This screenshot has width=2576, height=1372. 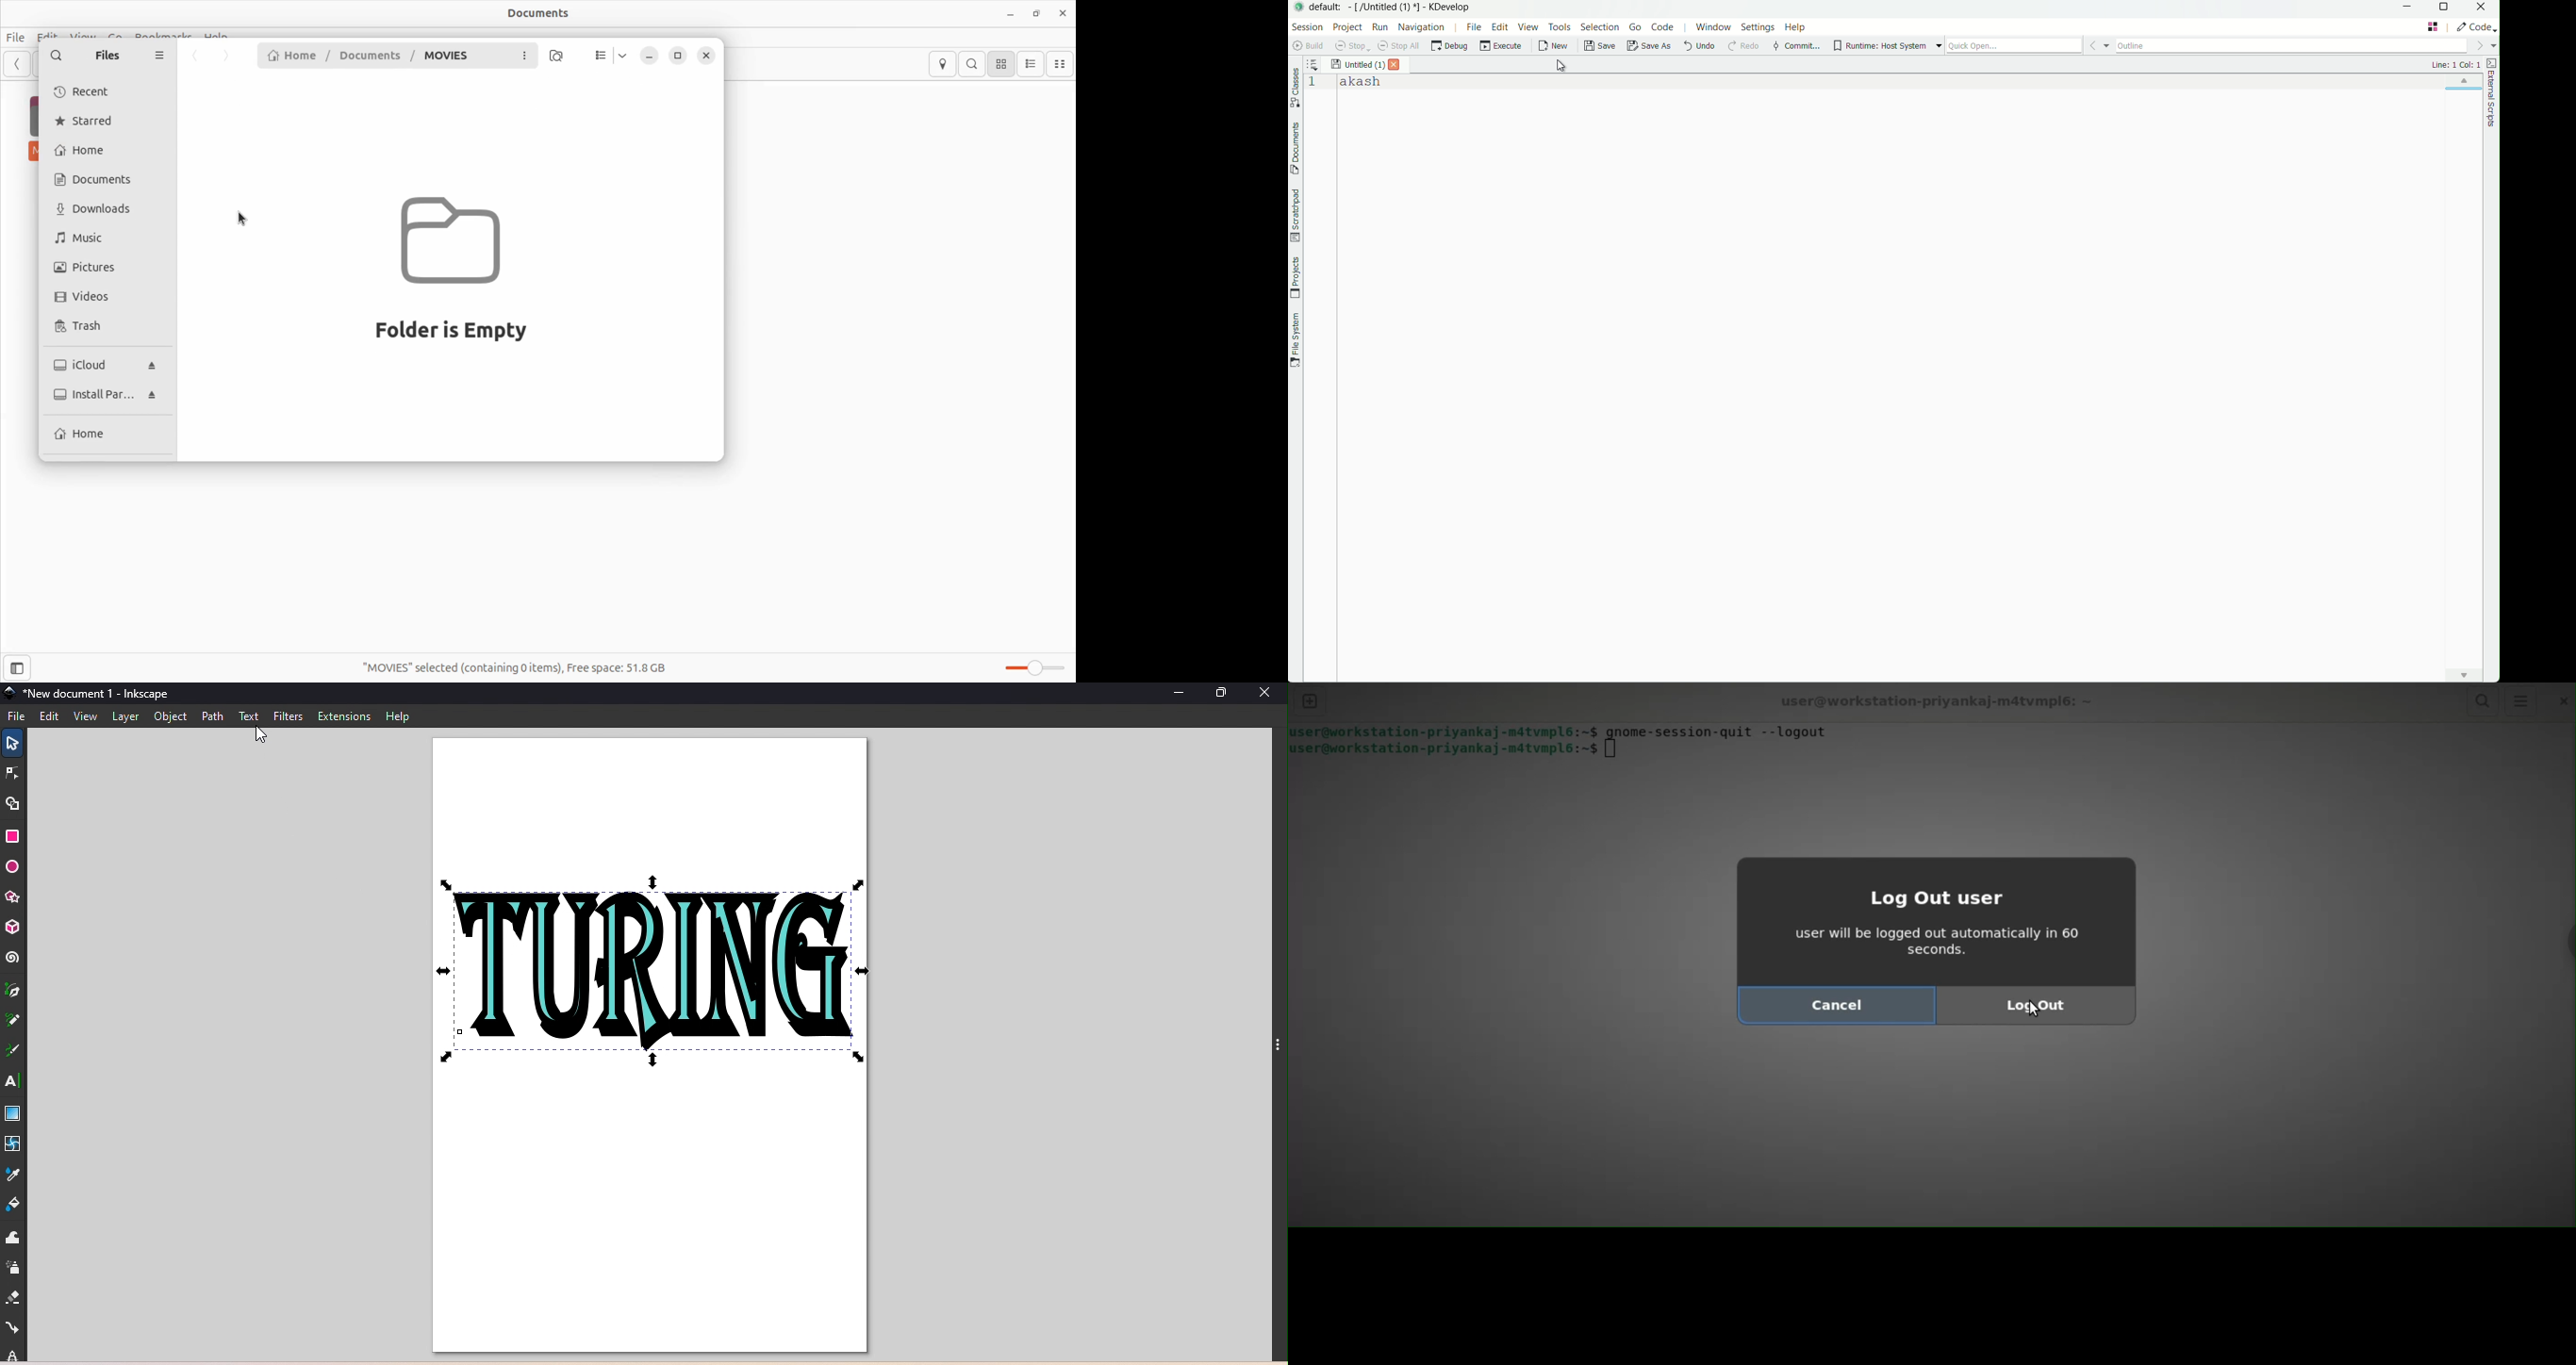 I want to click on Paint bucket tool, so click(x=18, y=1204).